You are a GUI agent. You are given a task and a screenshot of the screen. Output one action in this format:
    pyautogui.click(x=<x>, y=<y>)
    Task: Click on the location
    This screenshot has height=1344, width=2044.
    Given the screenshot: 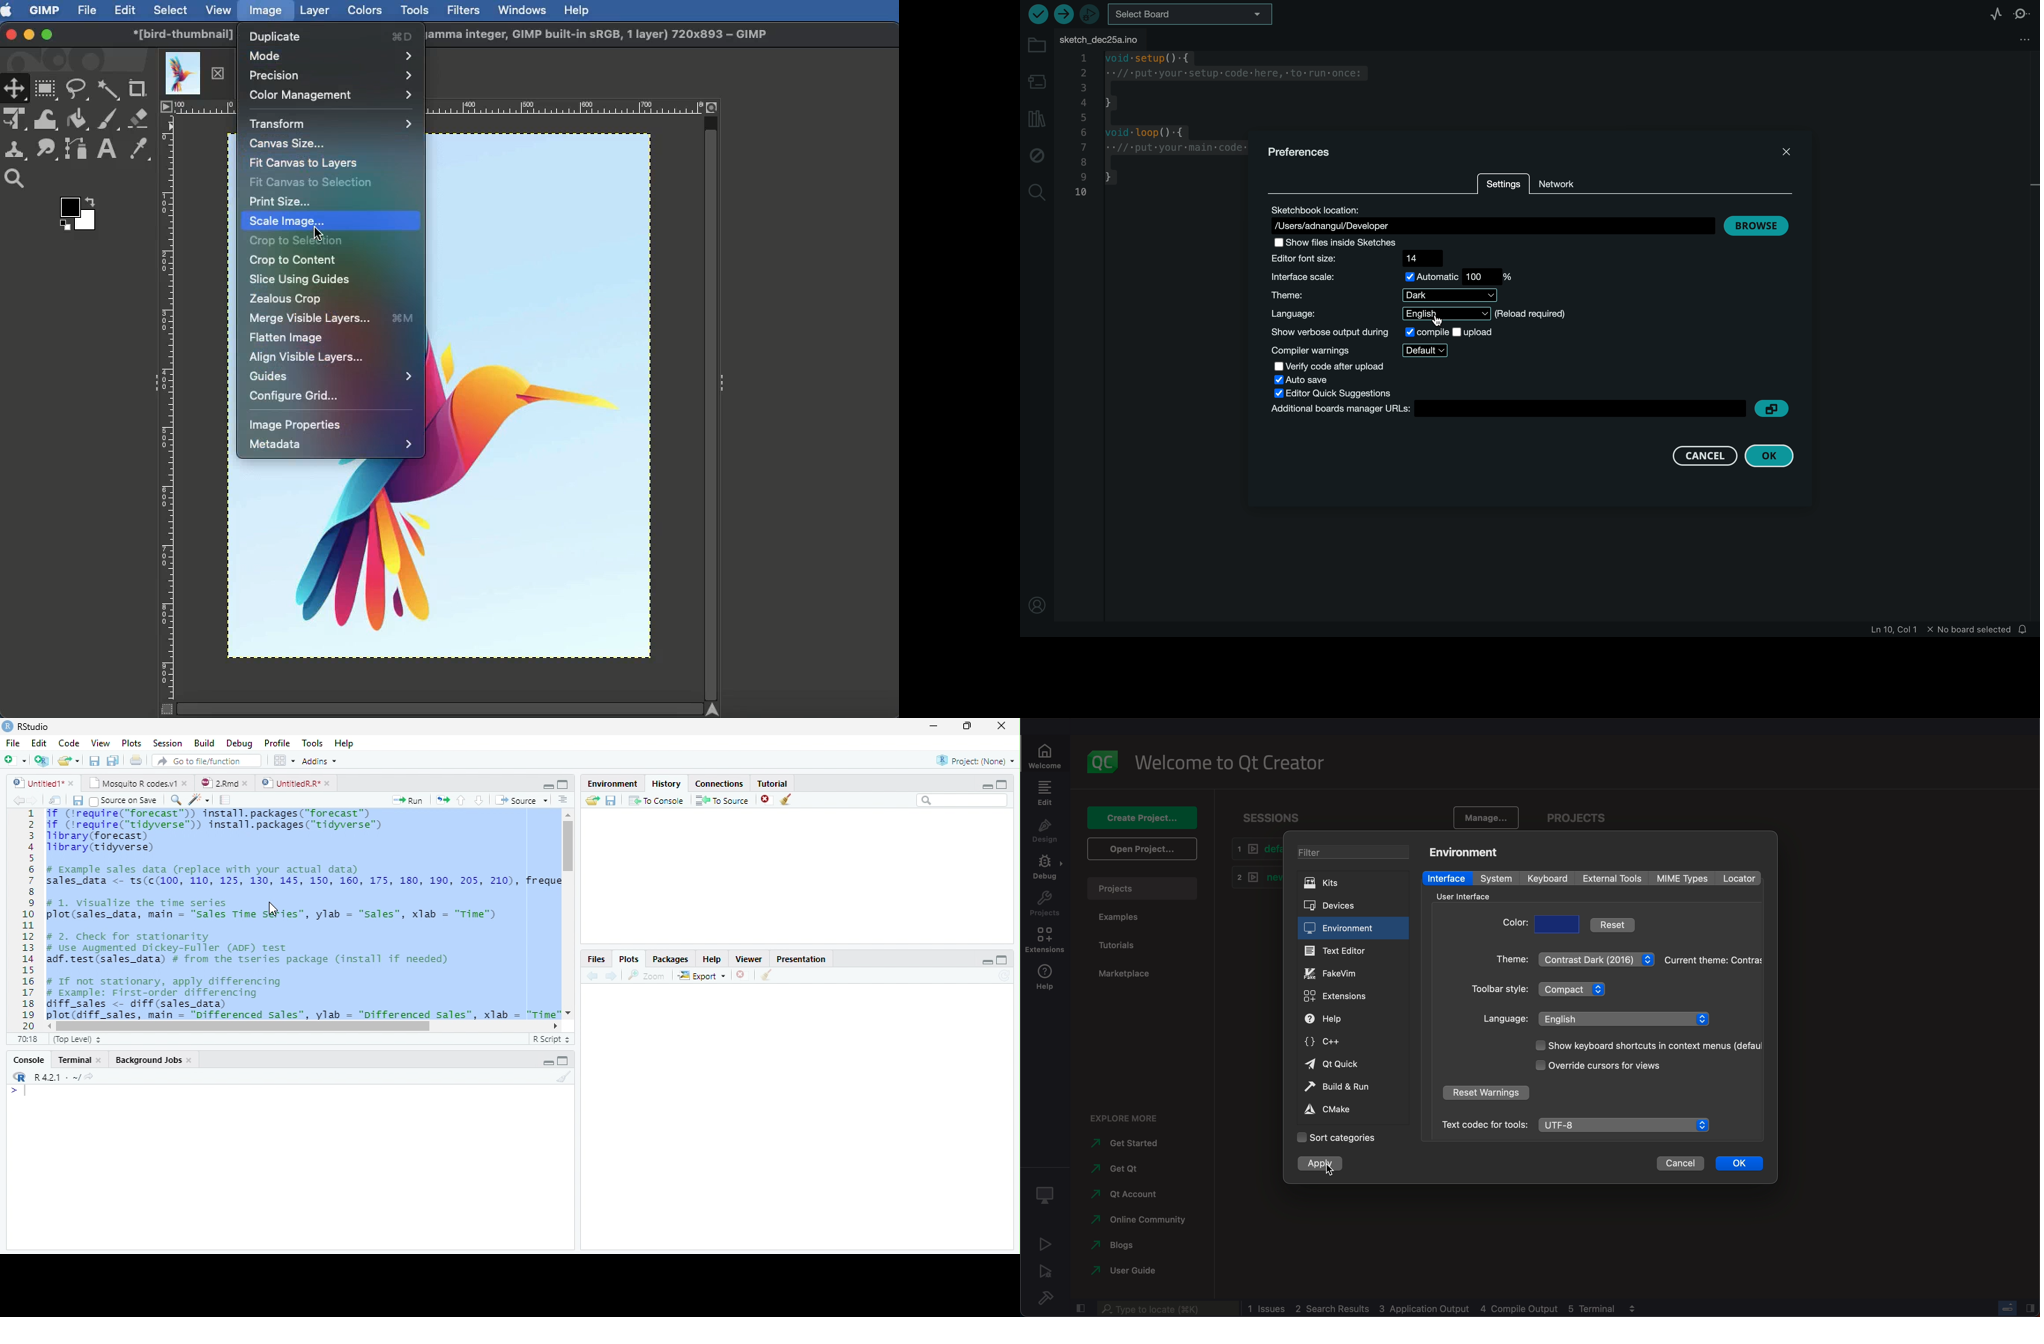 What is the action you would take?
    pyautogui.click(x=1494, y=218)
    